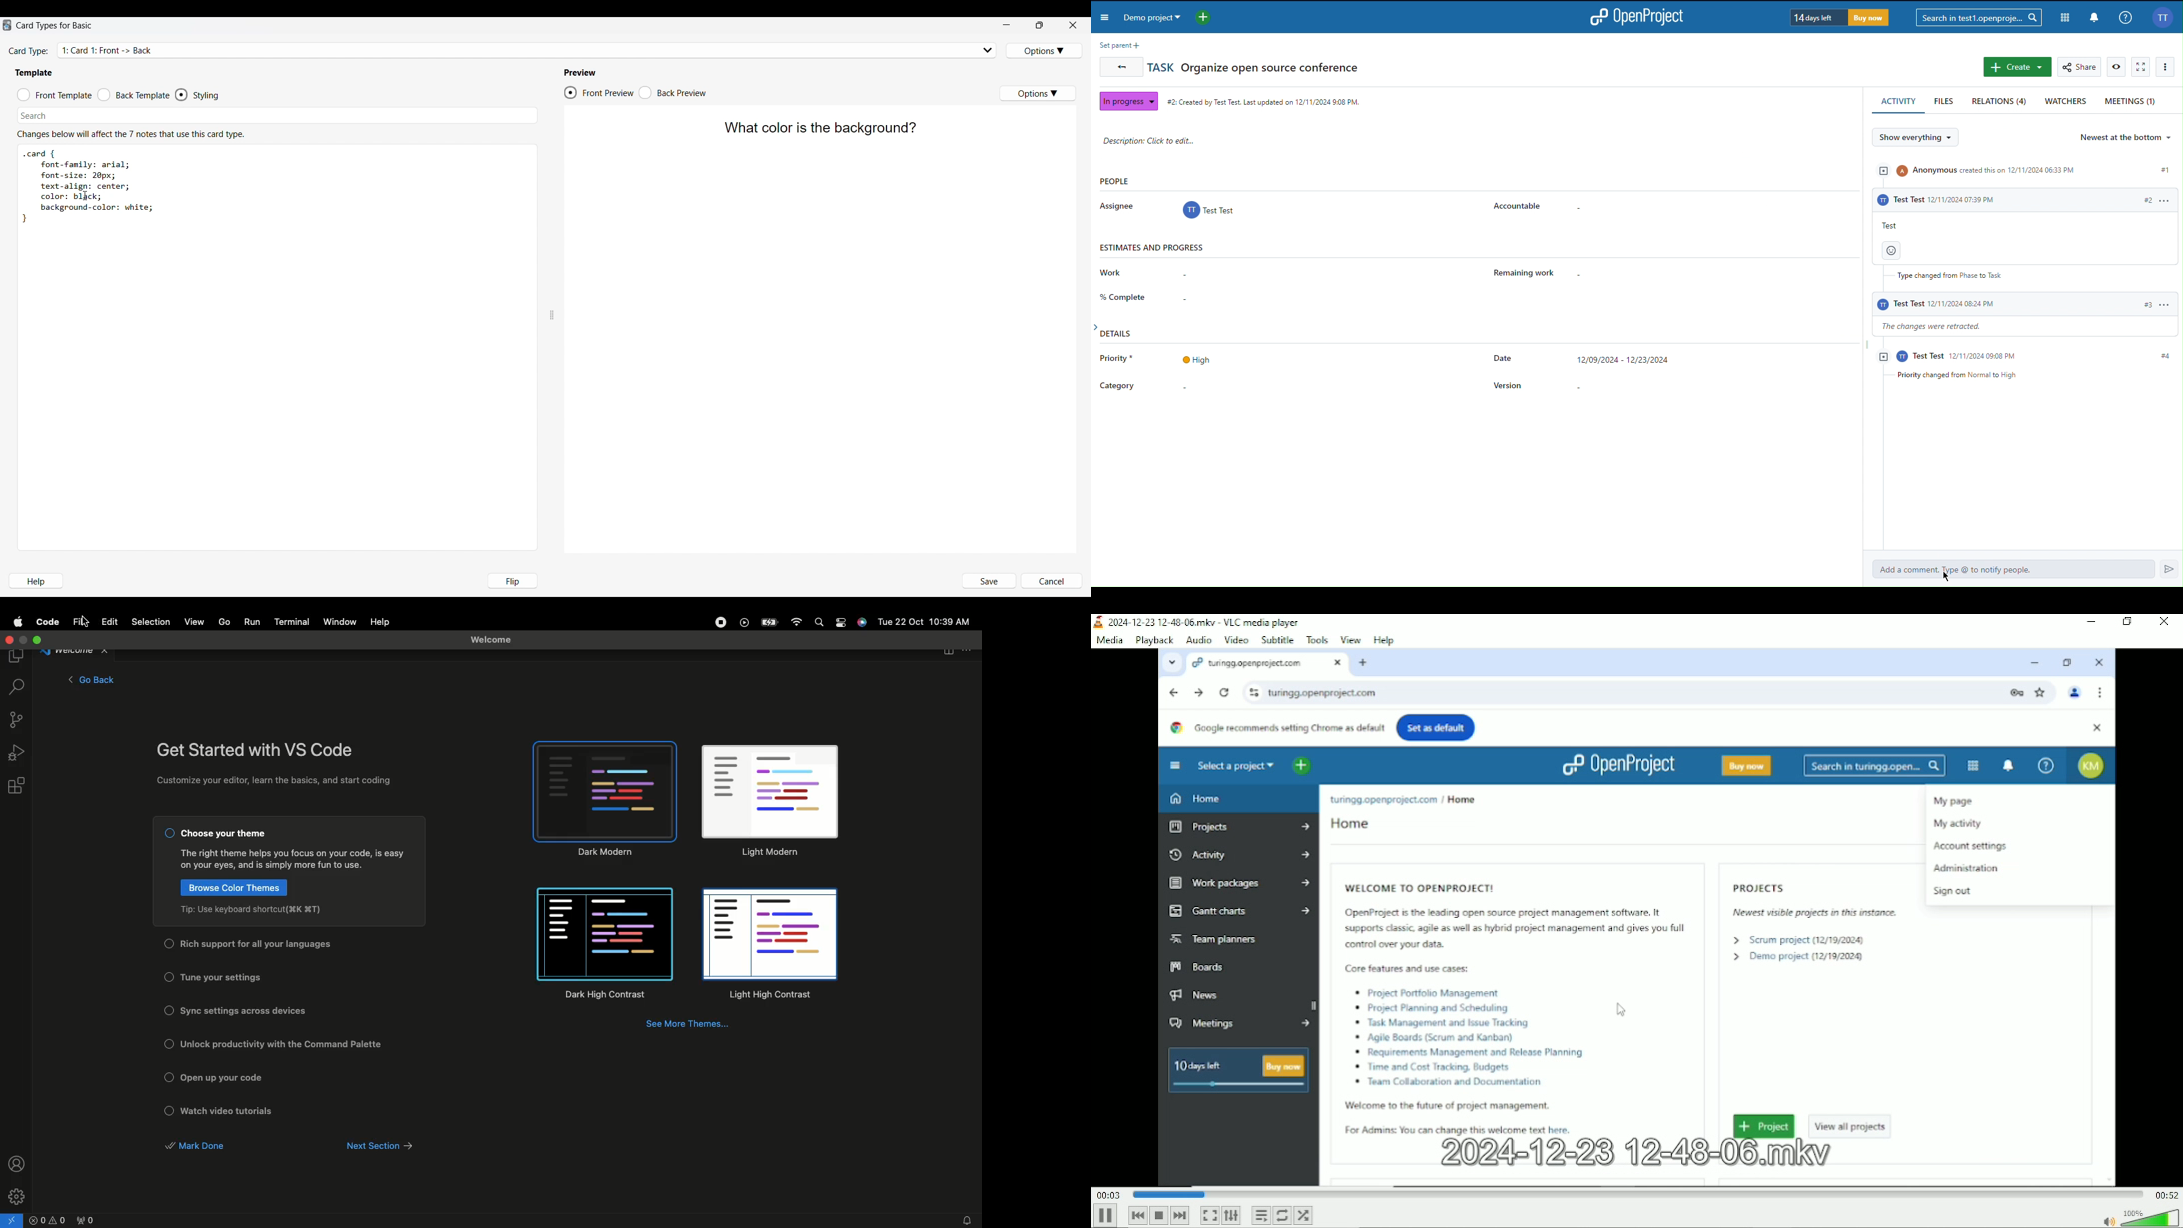 This screenshot has width=2184, height=1232. What do you see at coordinates (842, 624) in the screenshot?
I see `Options` at bounding box center [842, 624].